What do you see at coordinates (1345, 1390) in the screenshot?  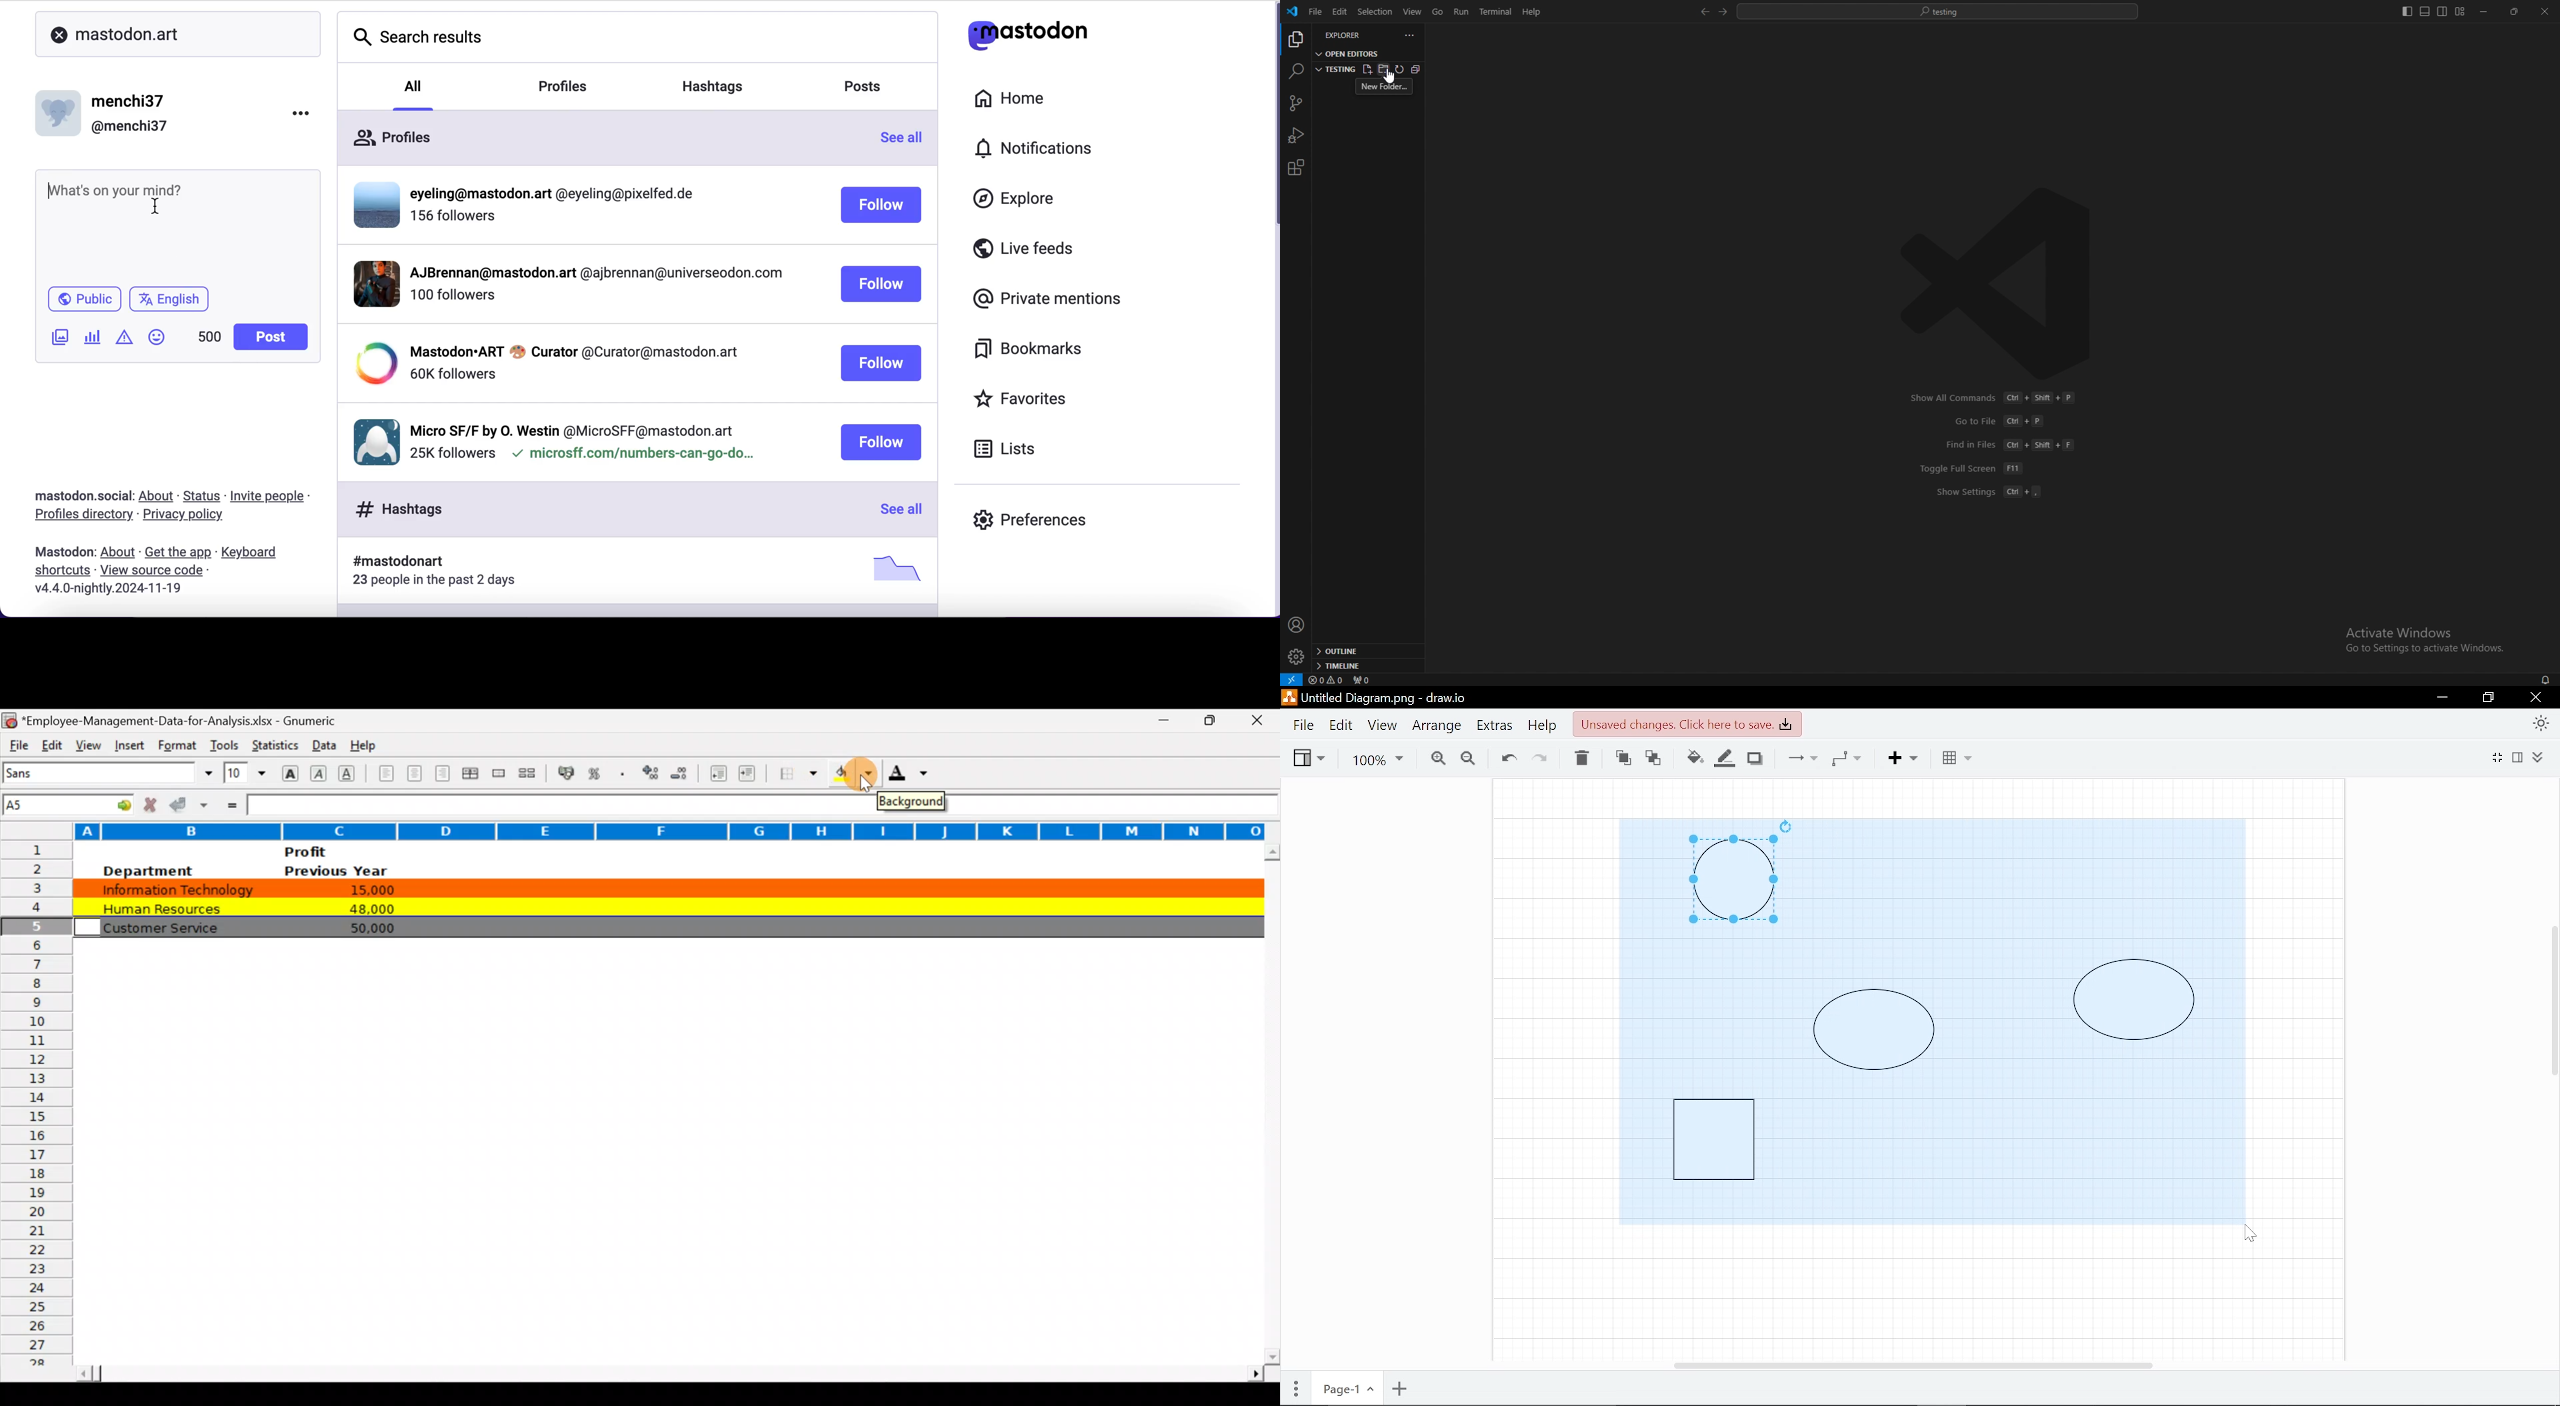 I see `Current page` at bounding box center [1345, 1390].